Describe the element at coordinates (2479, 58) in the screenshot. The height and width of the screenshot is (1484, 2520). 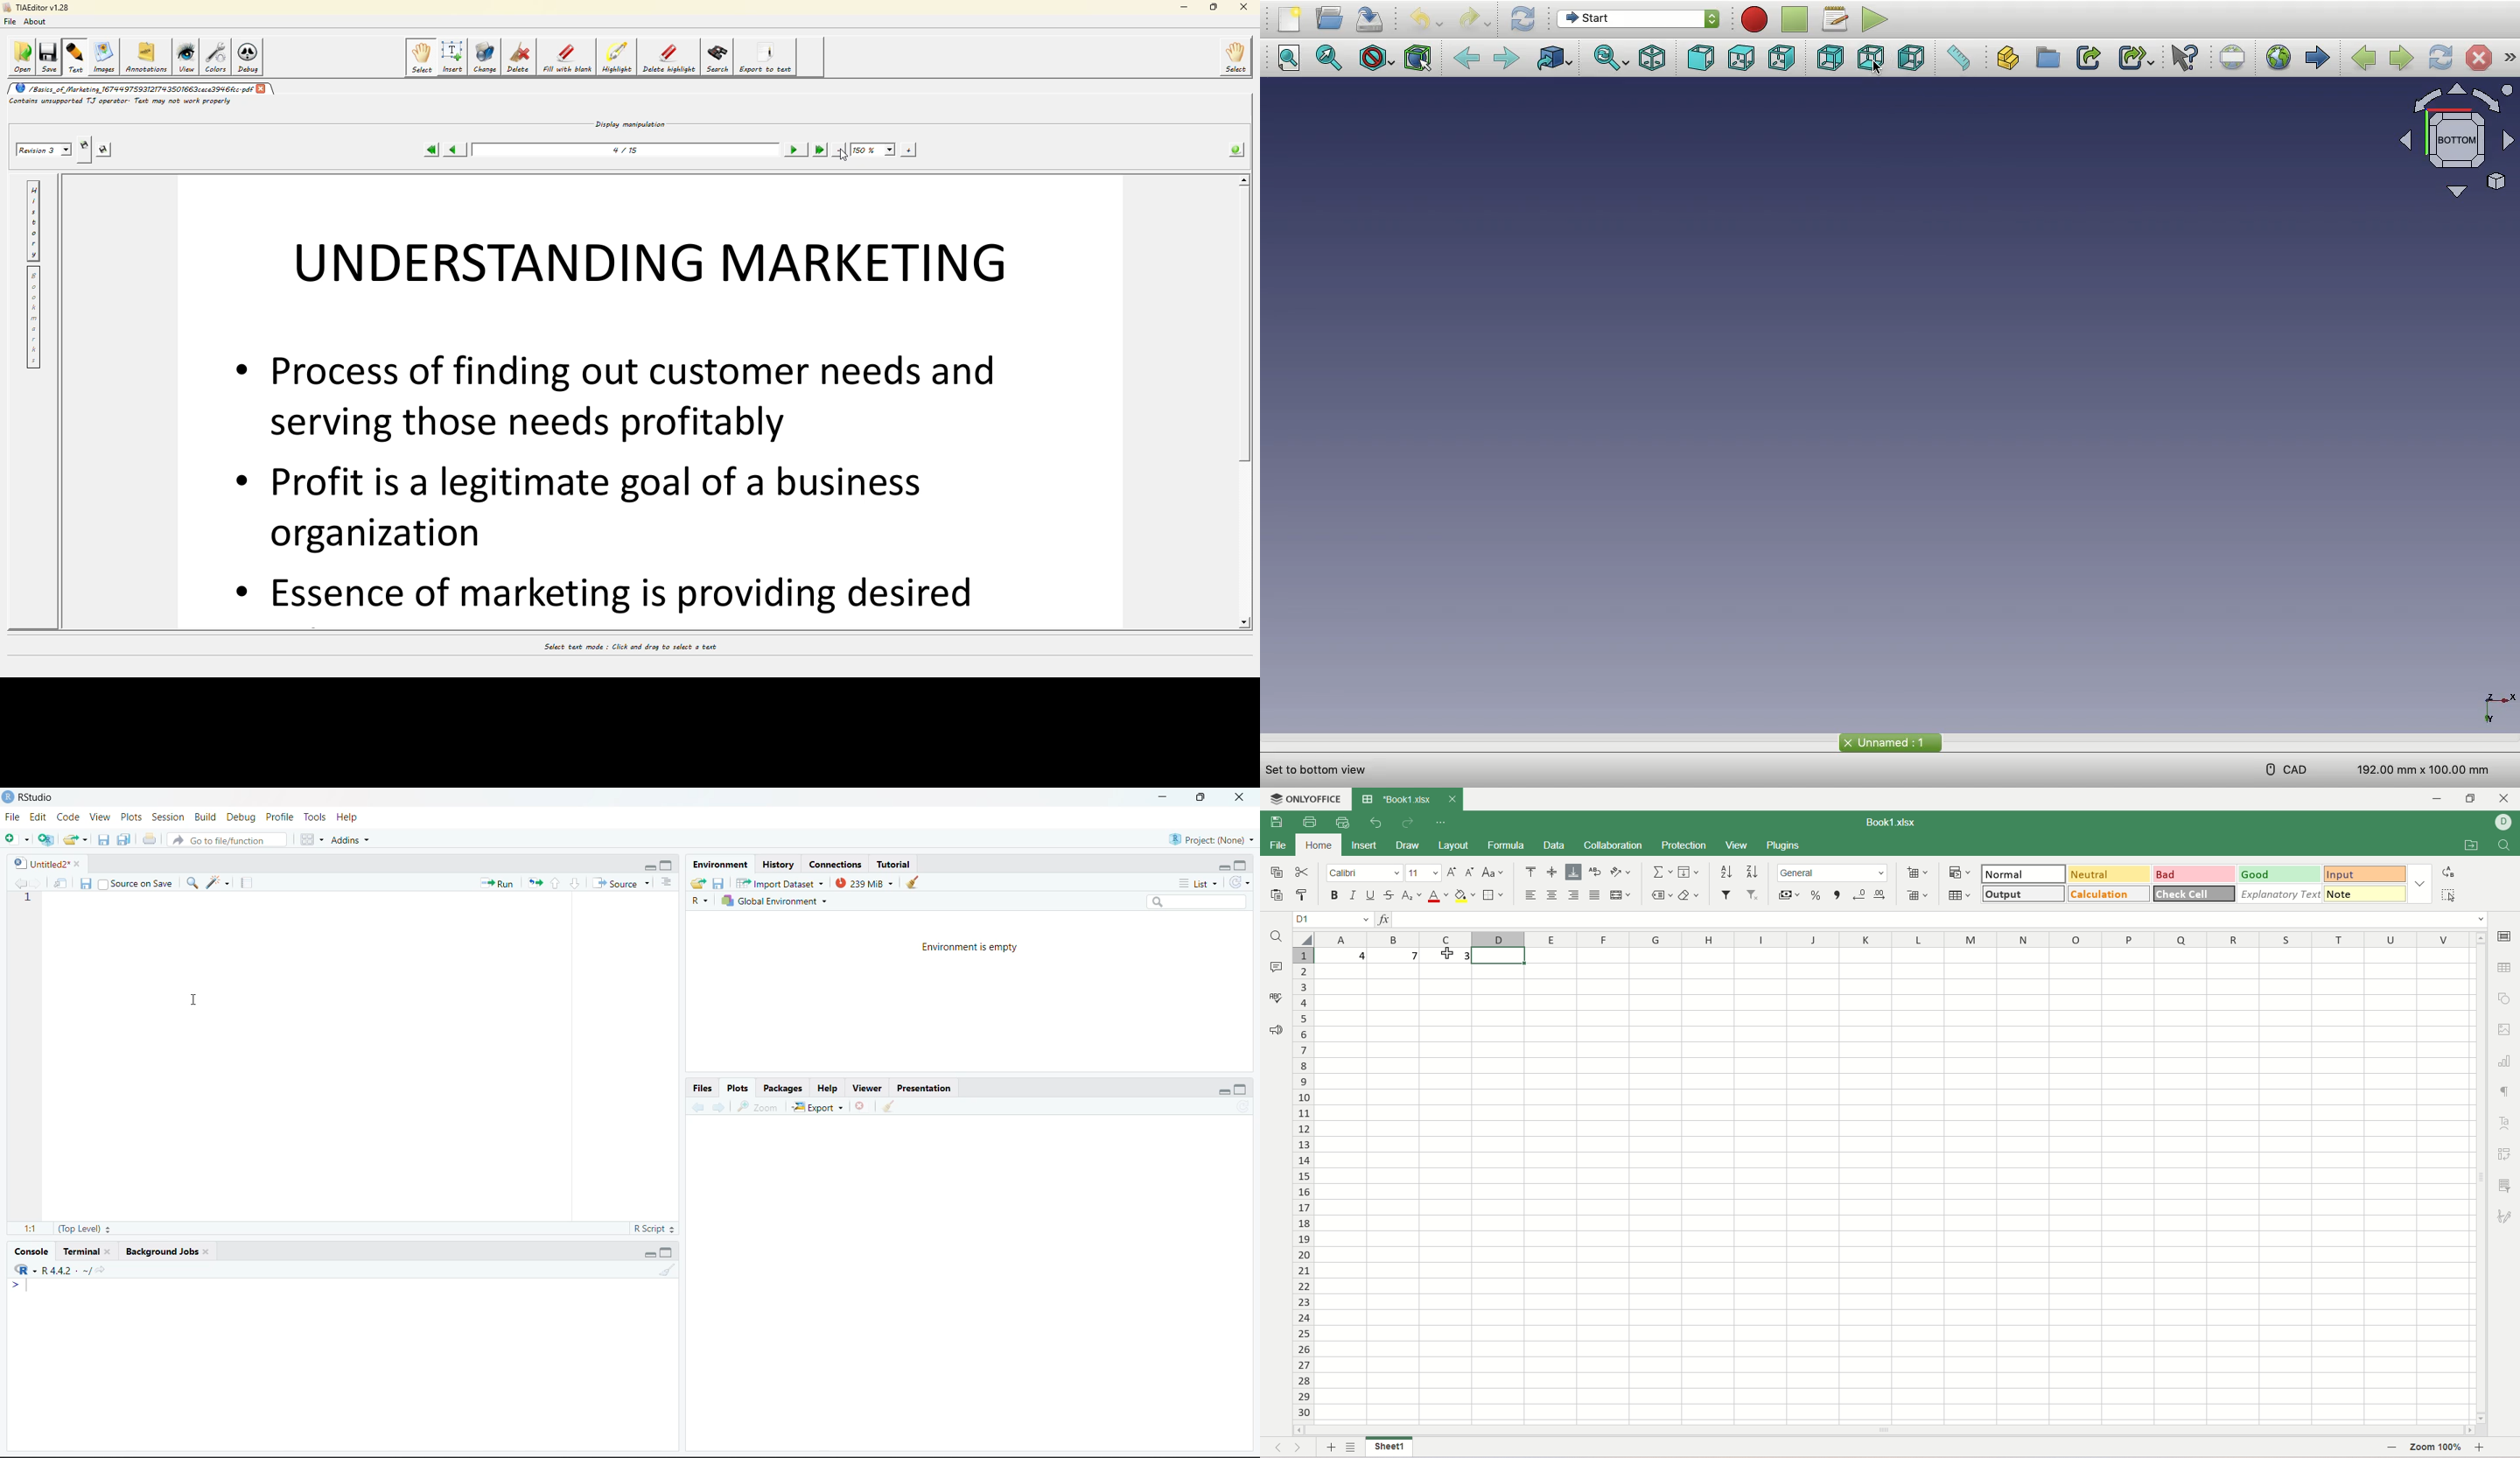
I see `Stop loading` at that location.